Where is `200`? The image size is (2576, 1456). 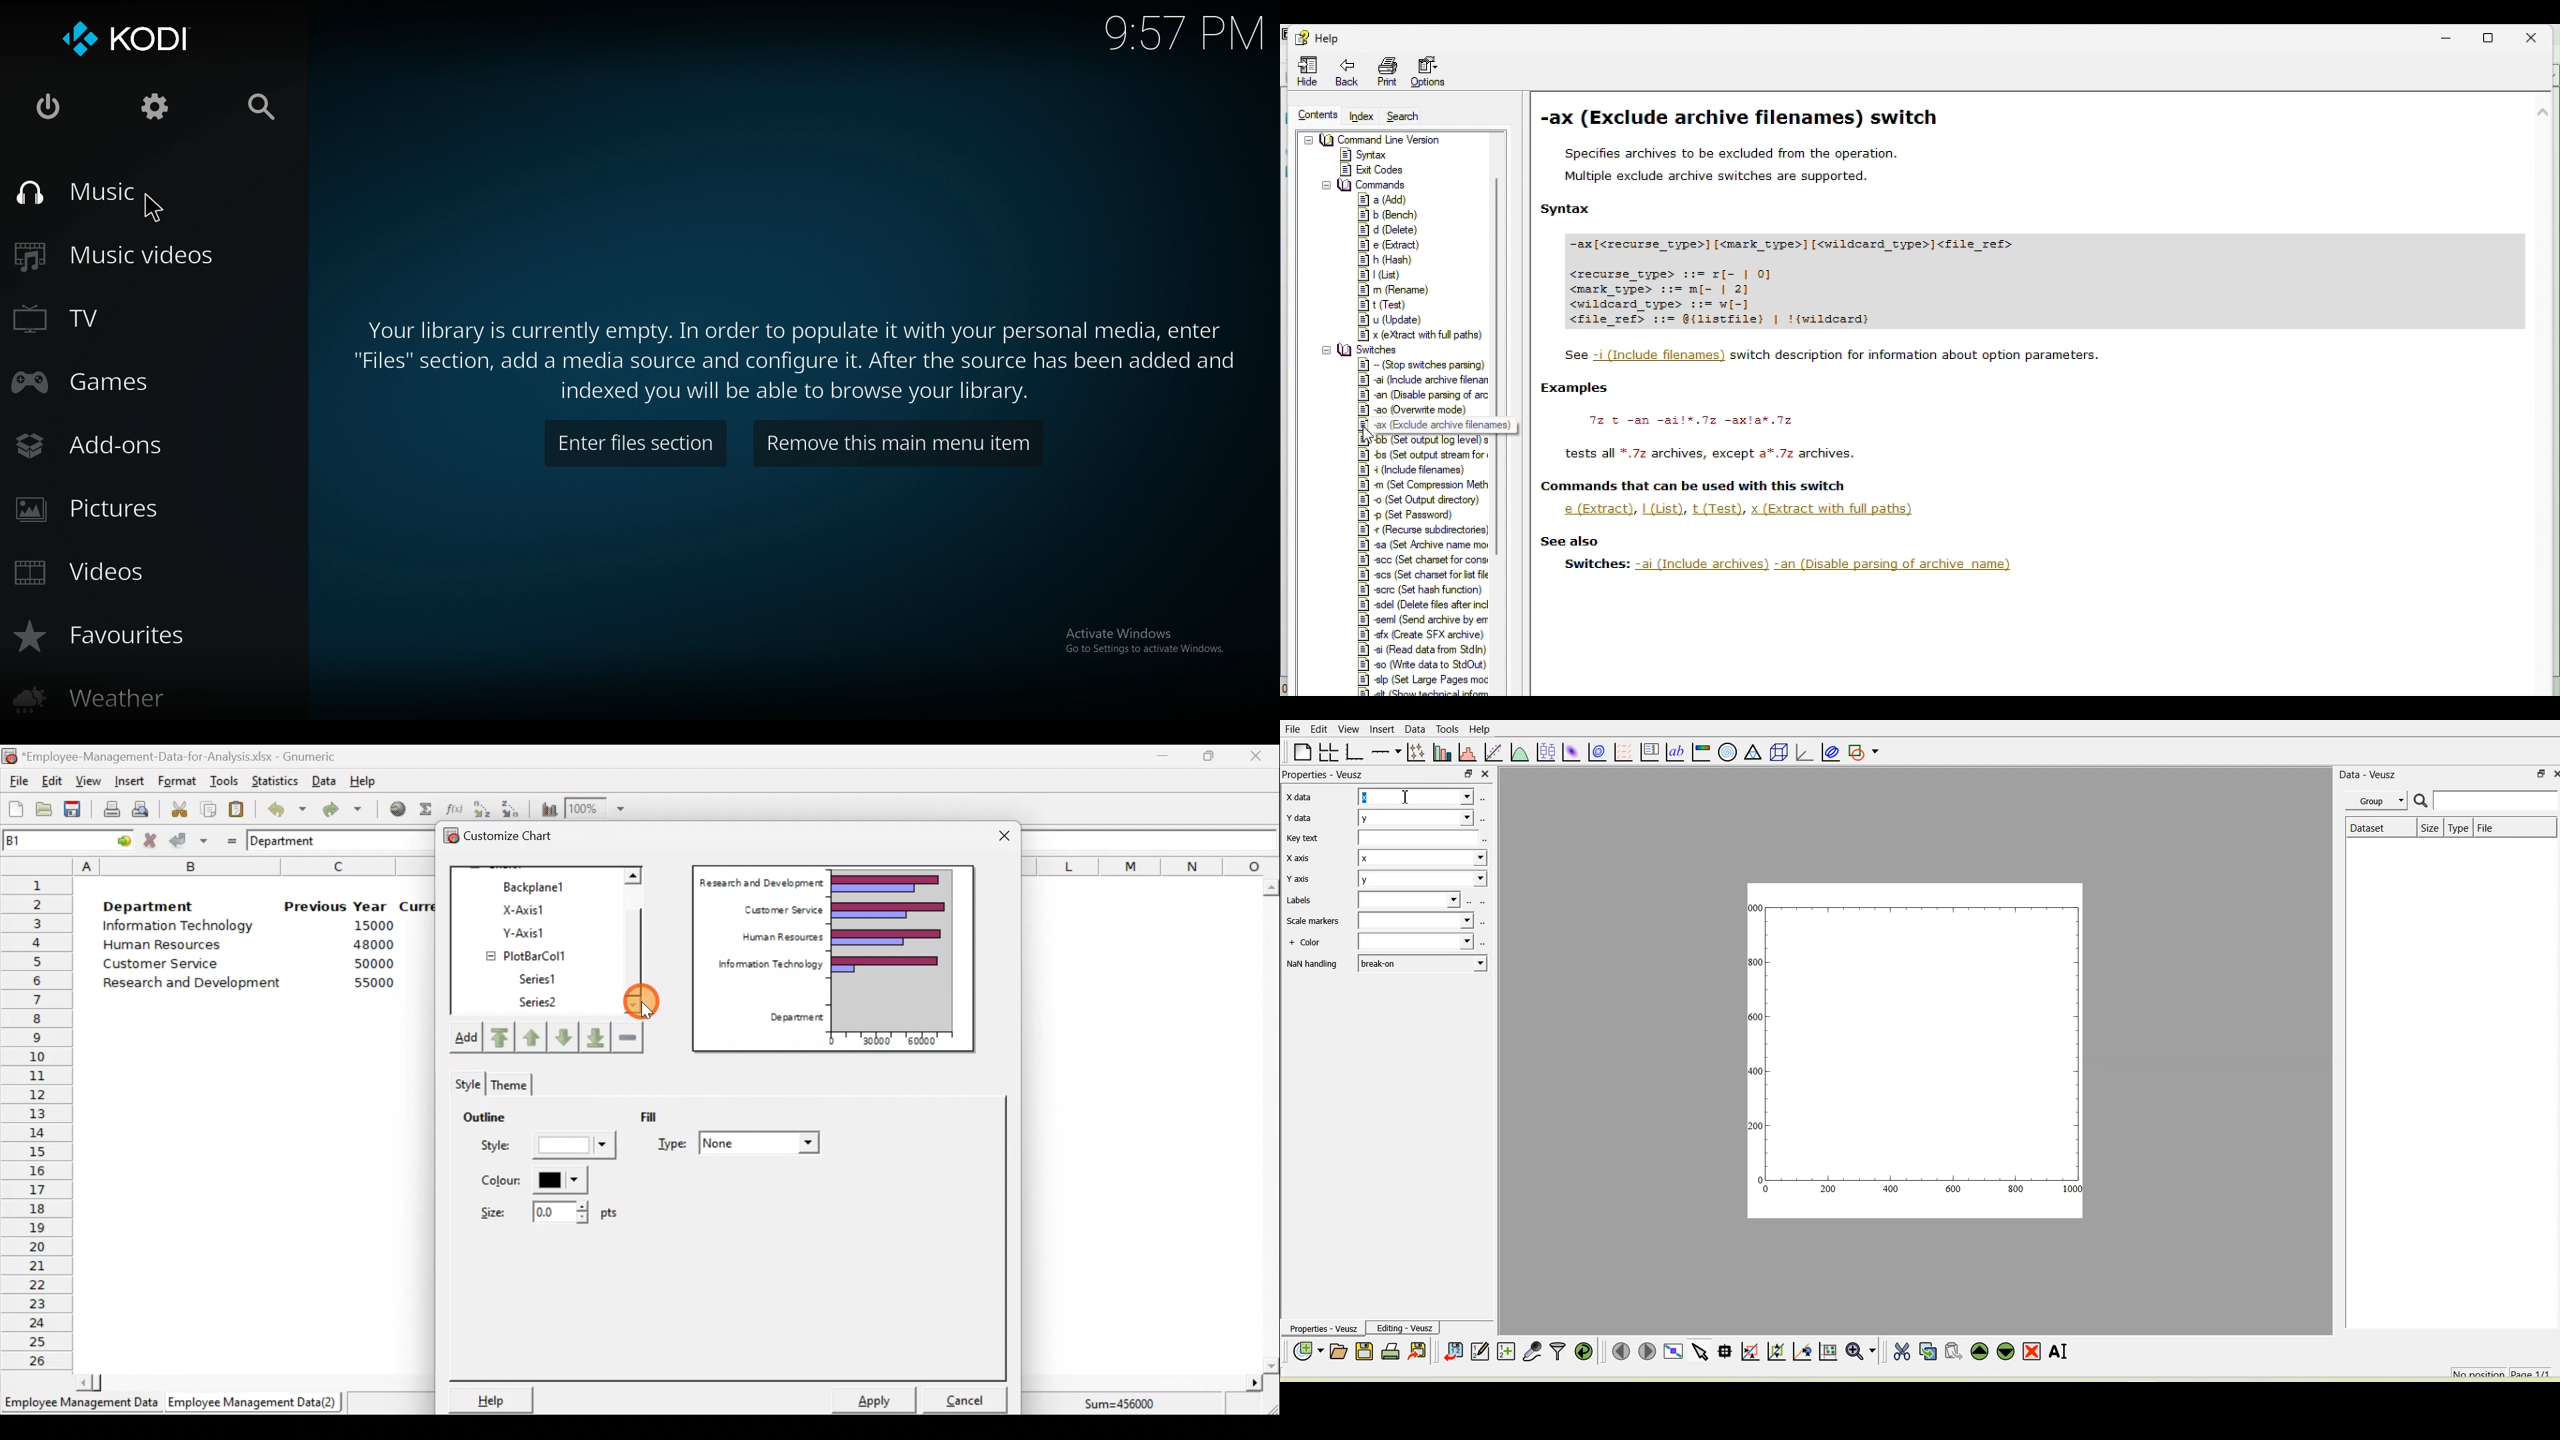
200 is located at coordinates (1828, 1190).